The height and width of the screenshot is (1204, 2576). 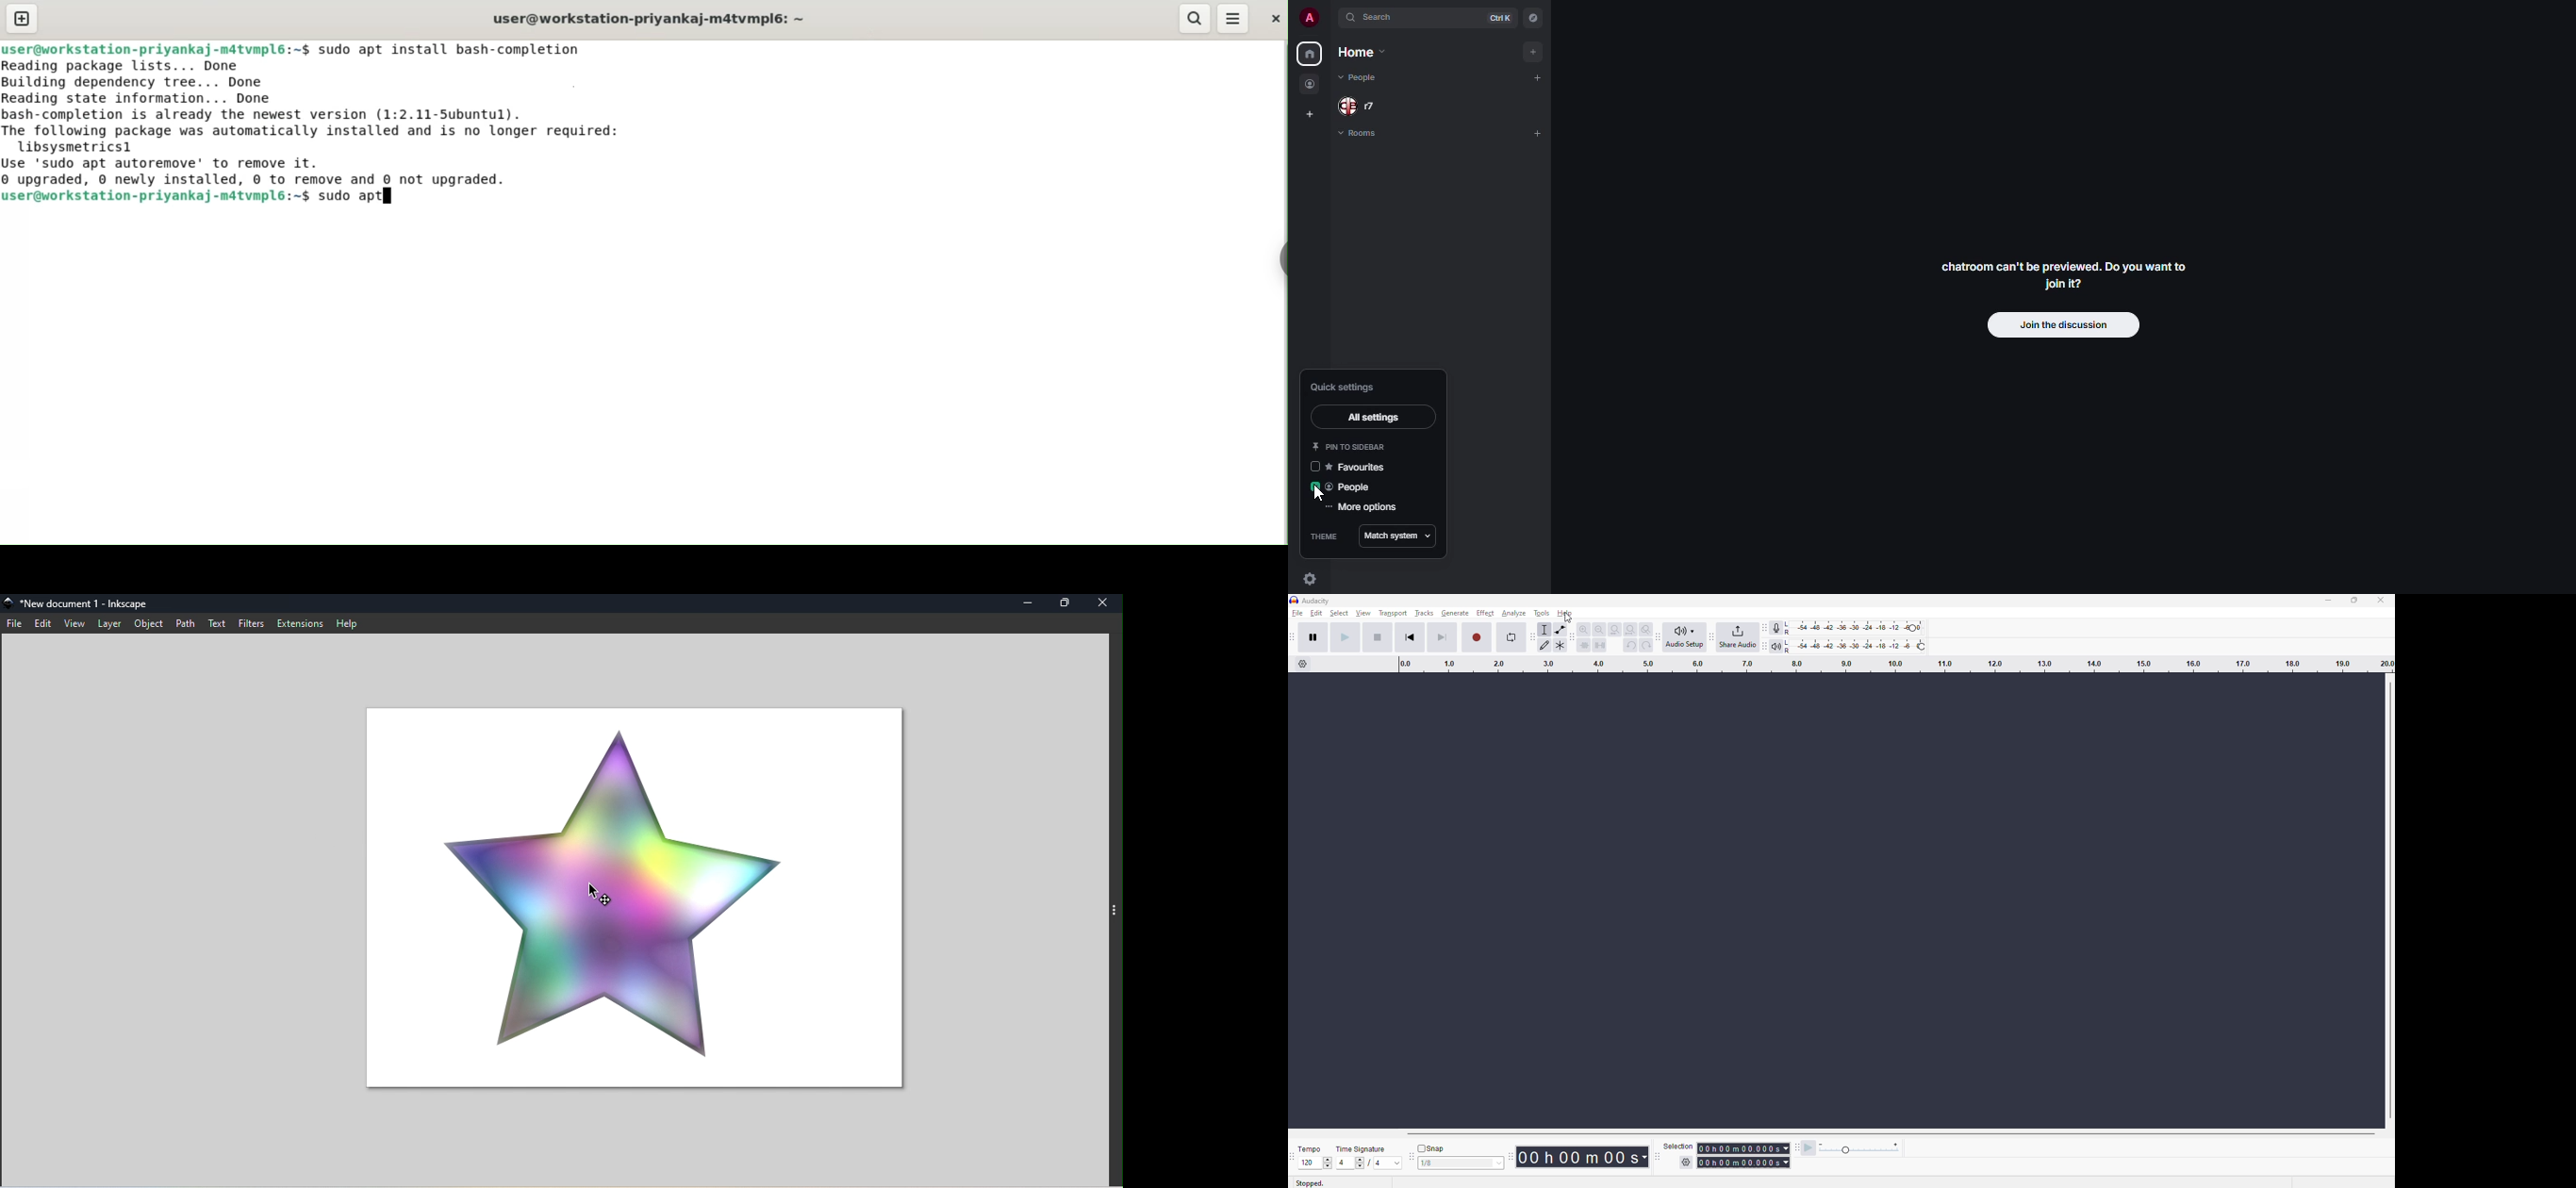 I want to click on time signature, so click(x=1362, y=1149).